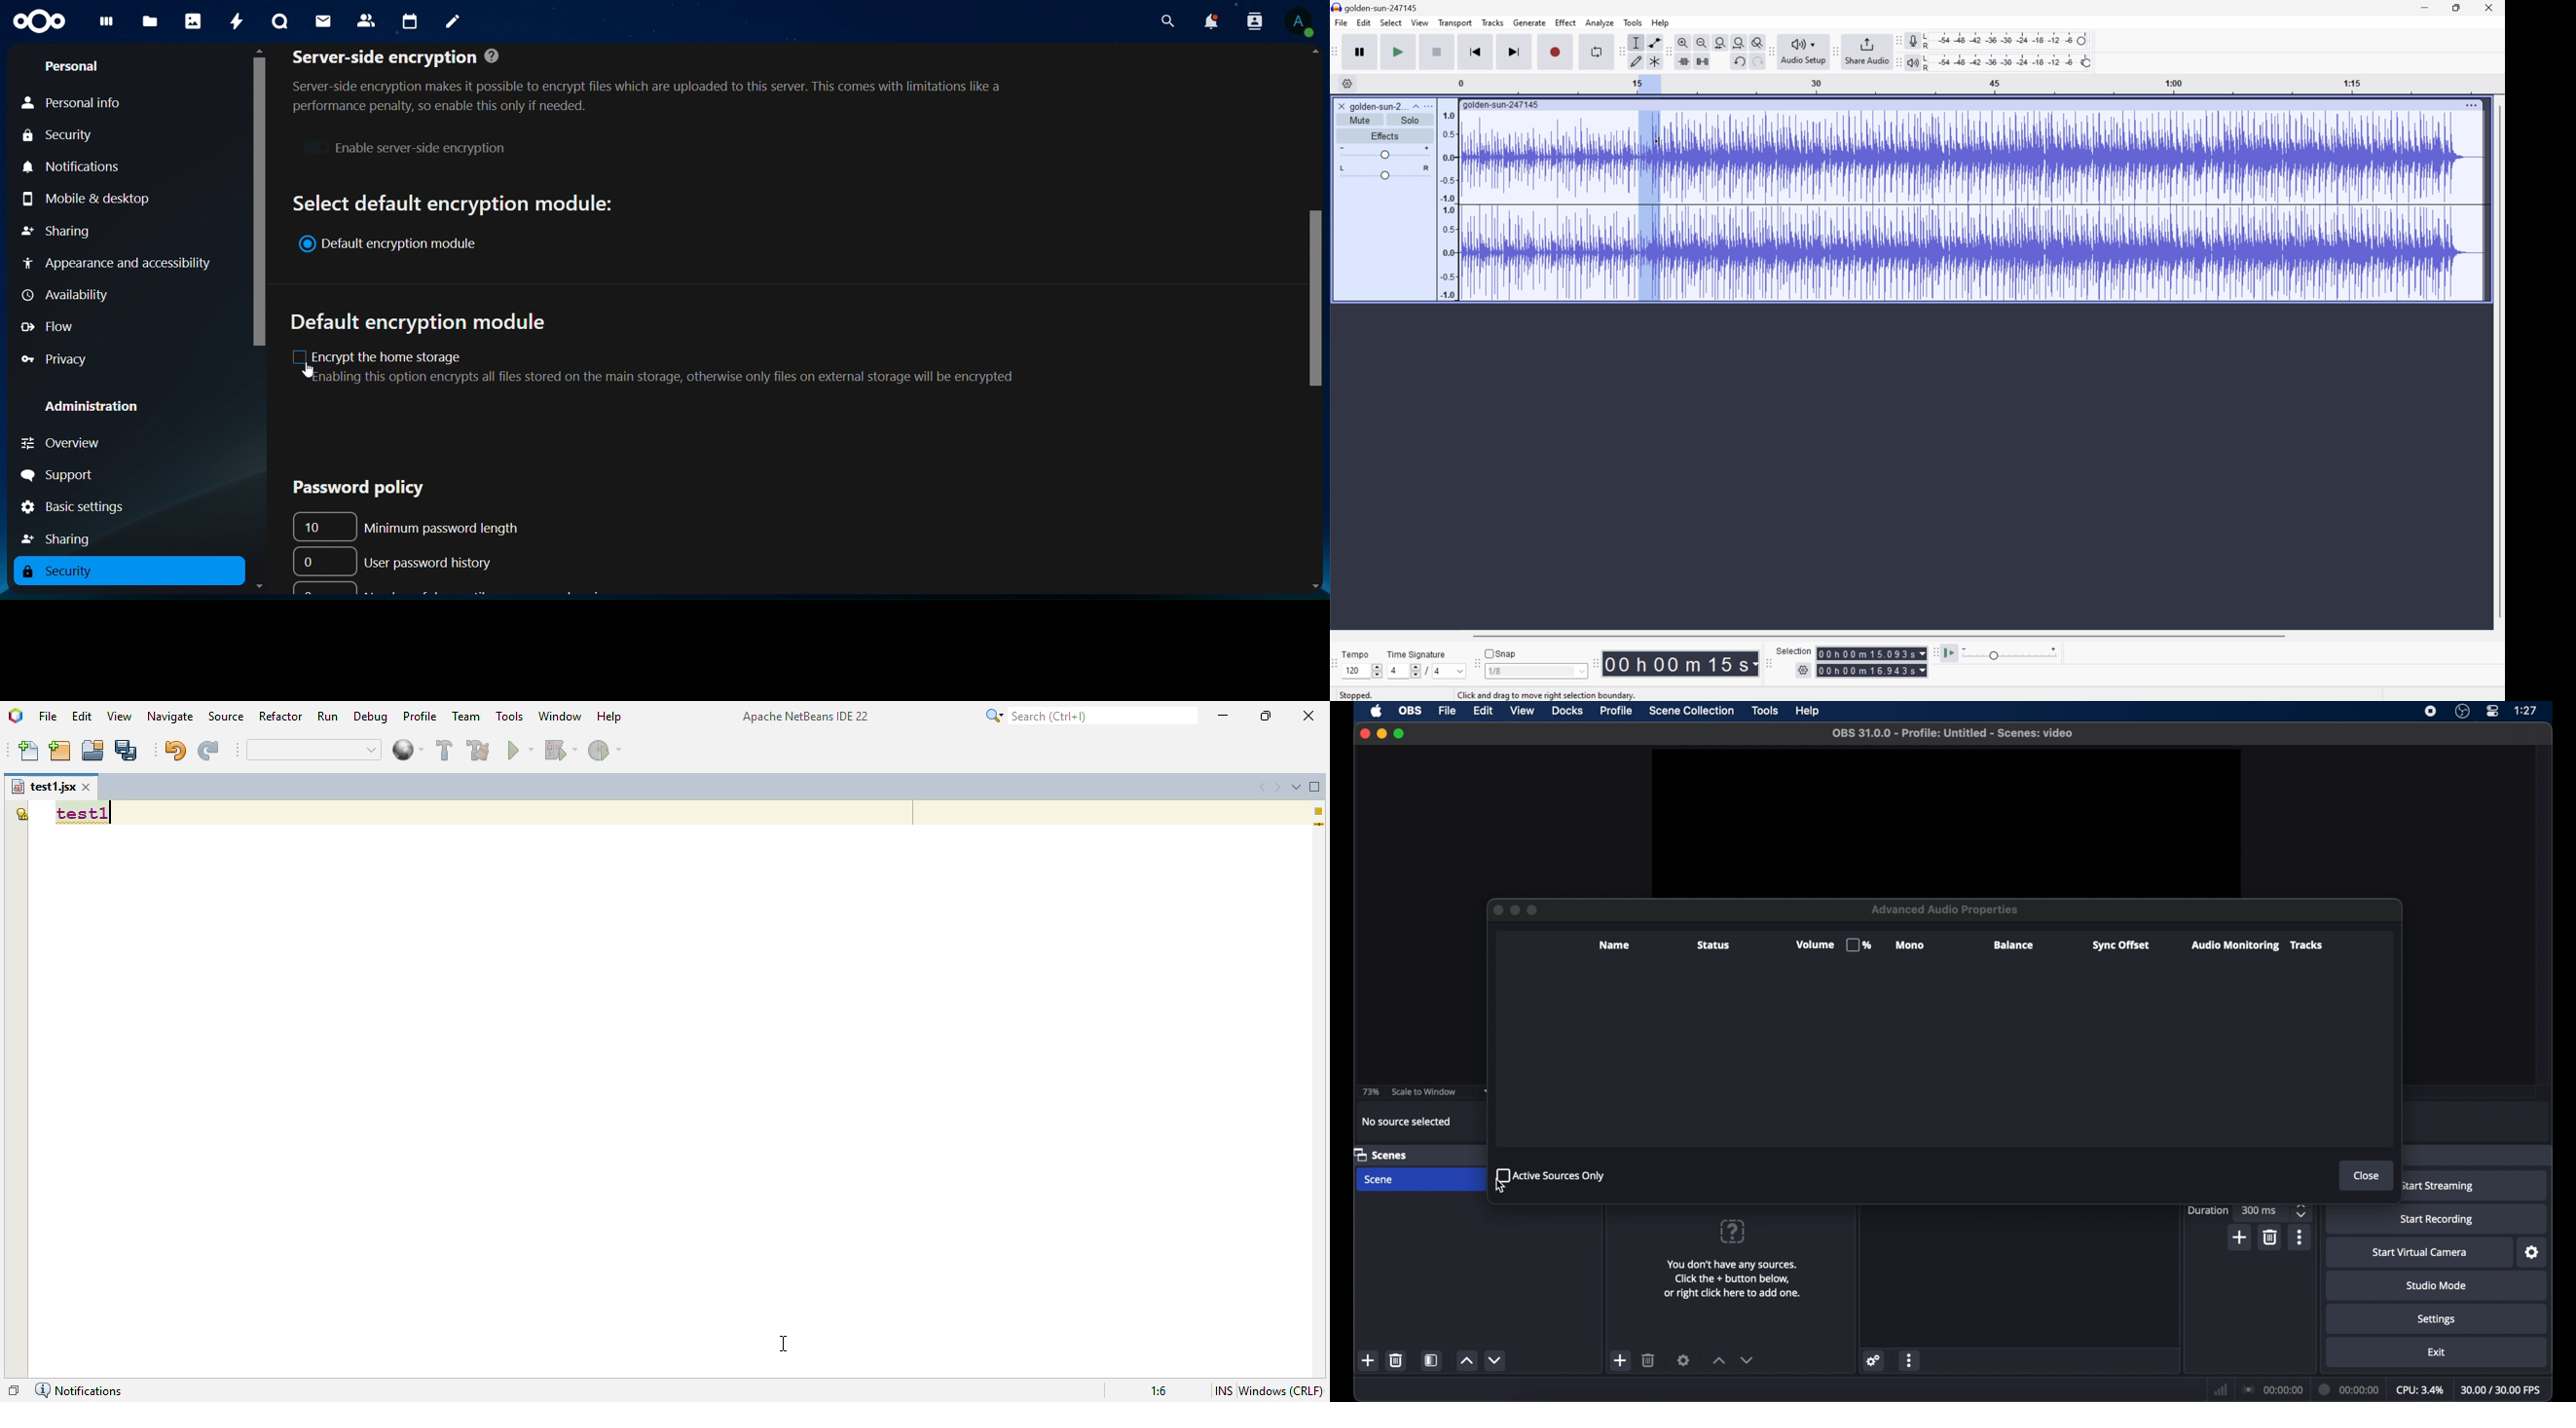 This screenshot has height=1428, width=2576. What do you see at coordinates (1514, 910) in the screenshot?
I see `` at bounding box center [1514, 910].